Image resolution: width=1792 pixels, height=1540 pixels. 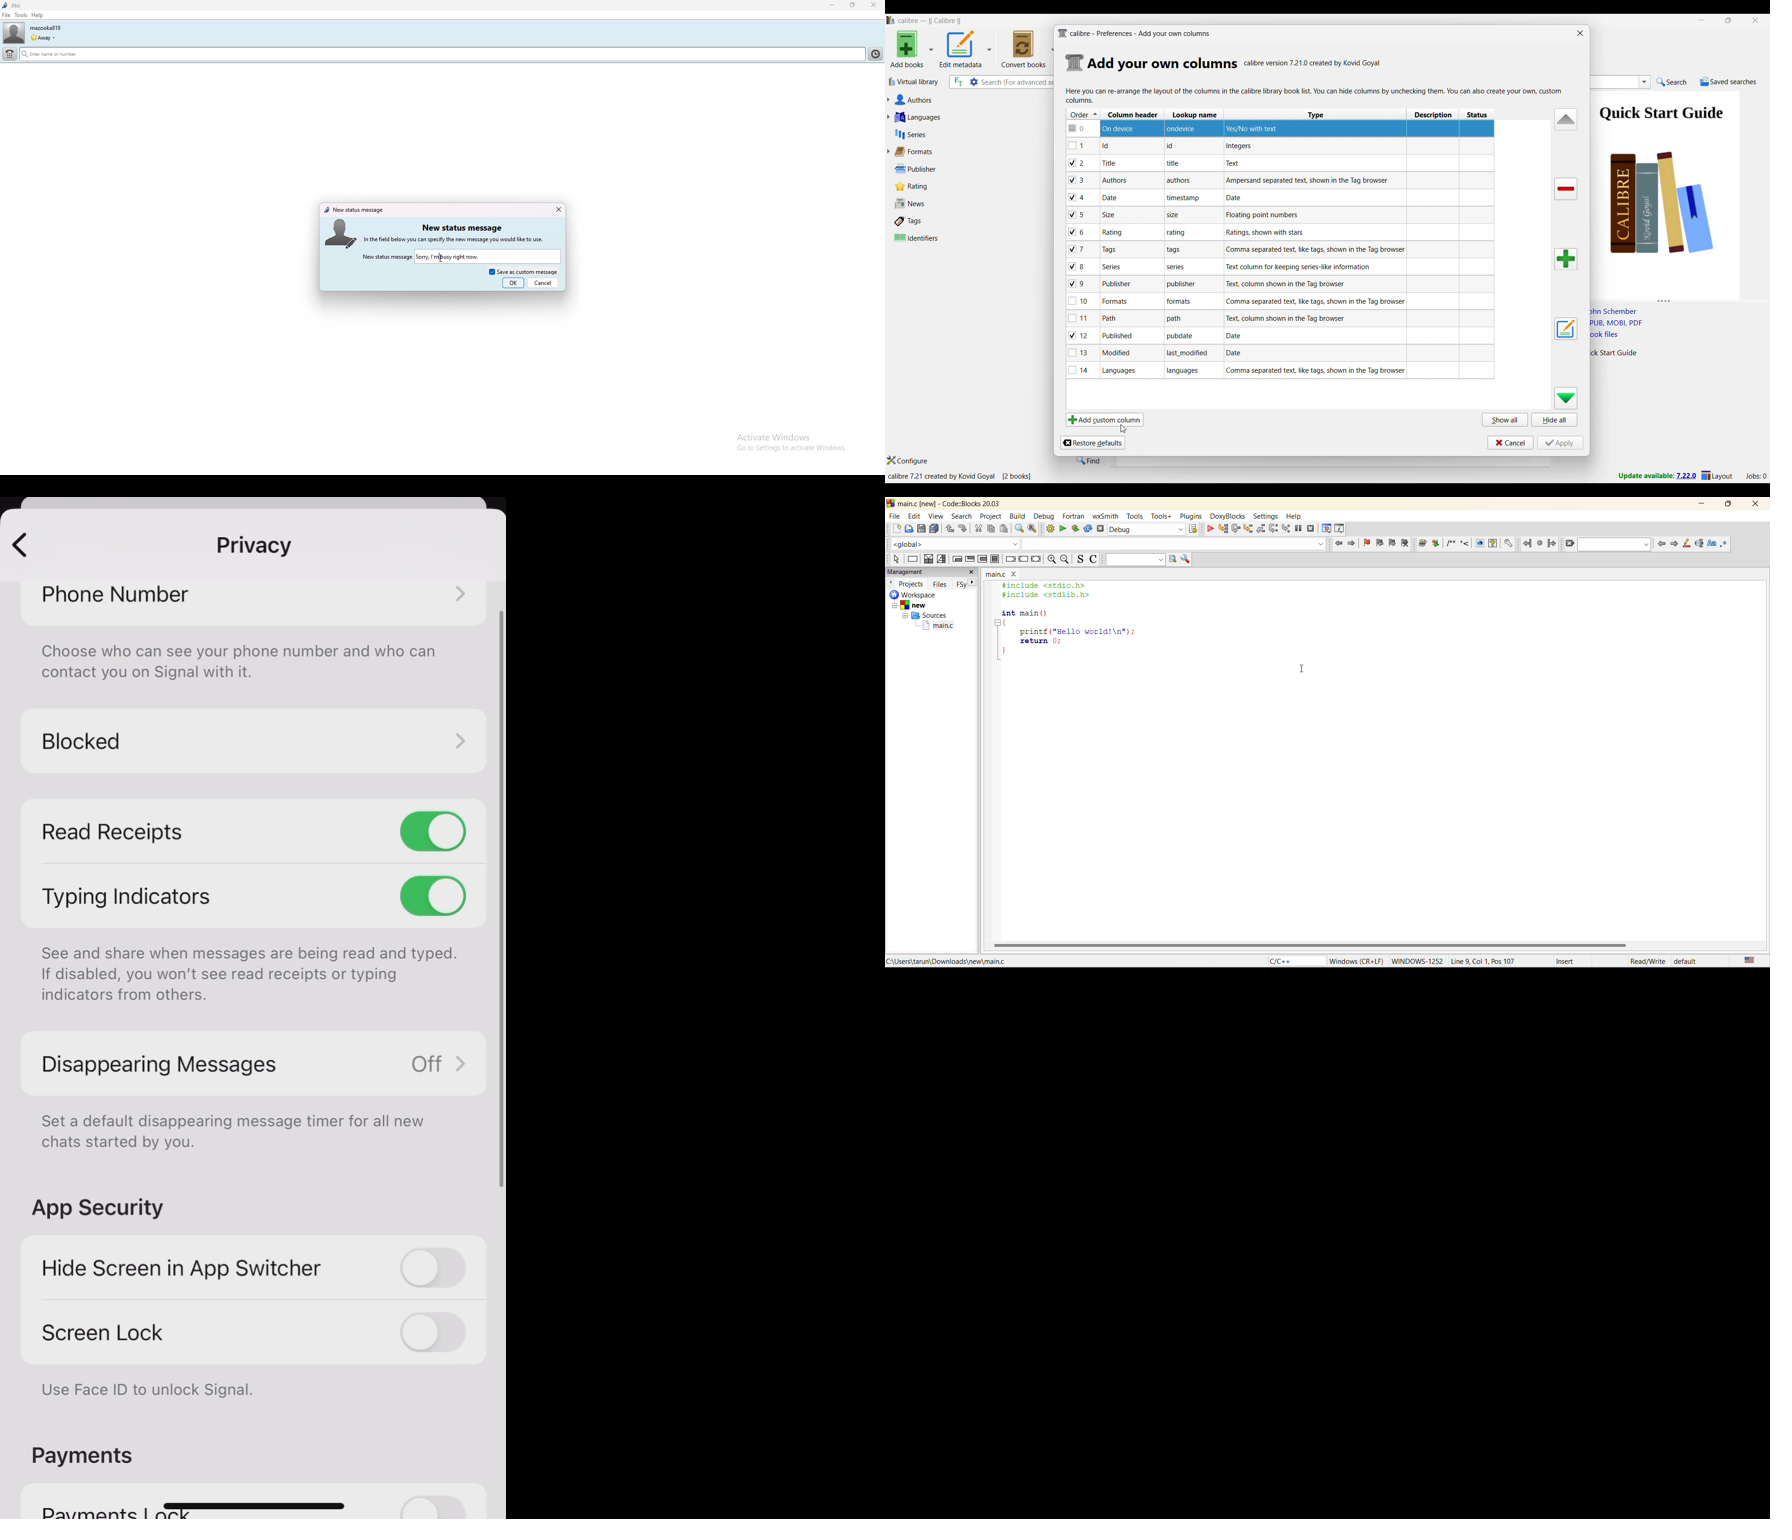 I want to click on payments lock disabled, so click(x=260, y=1503).